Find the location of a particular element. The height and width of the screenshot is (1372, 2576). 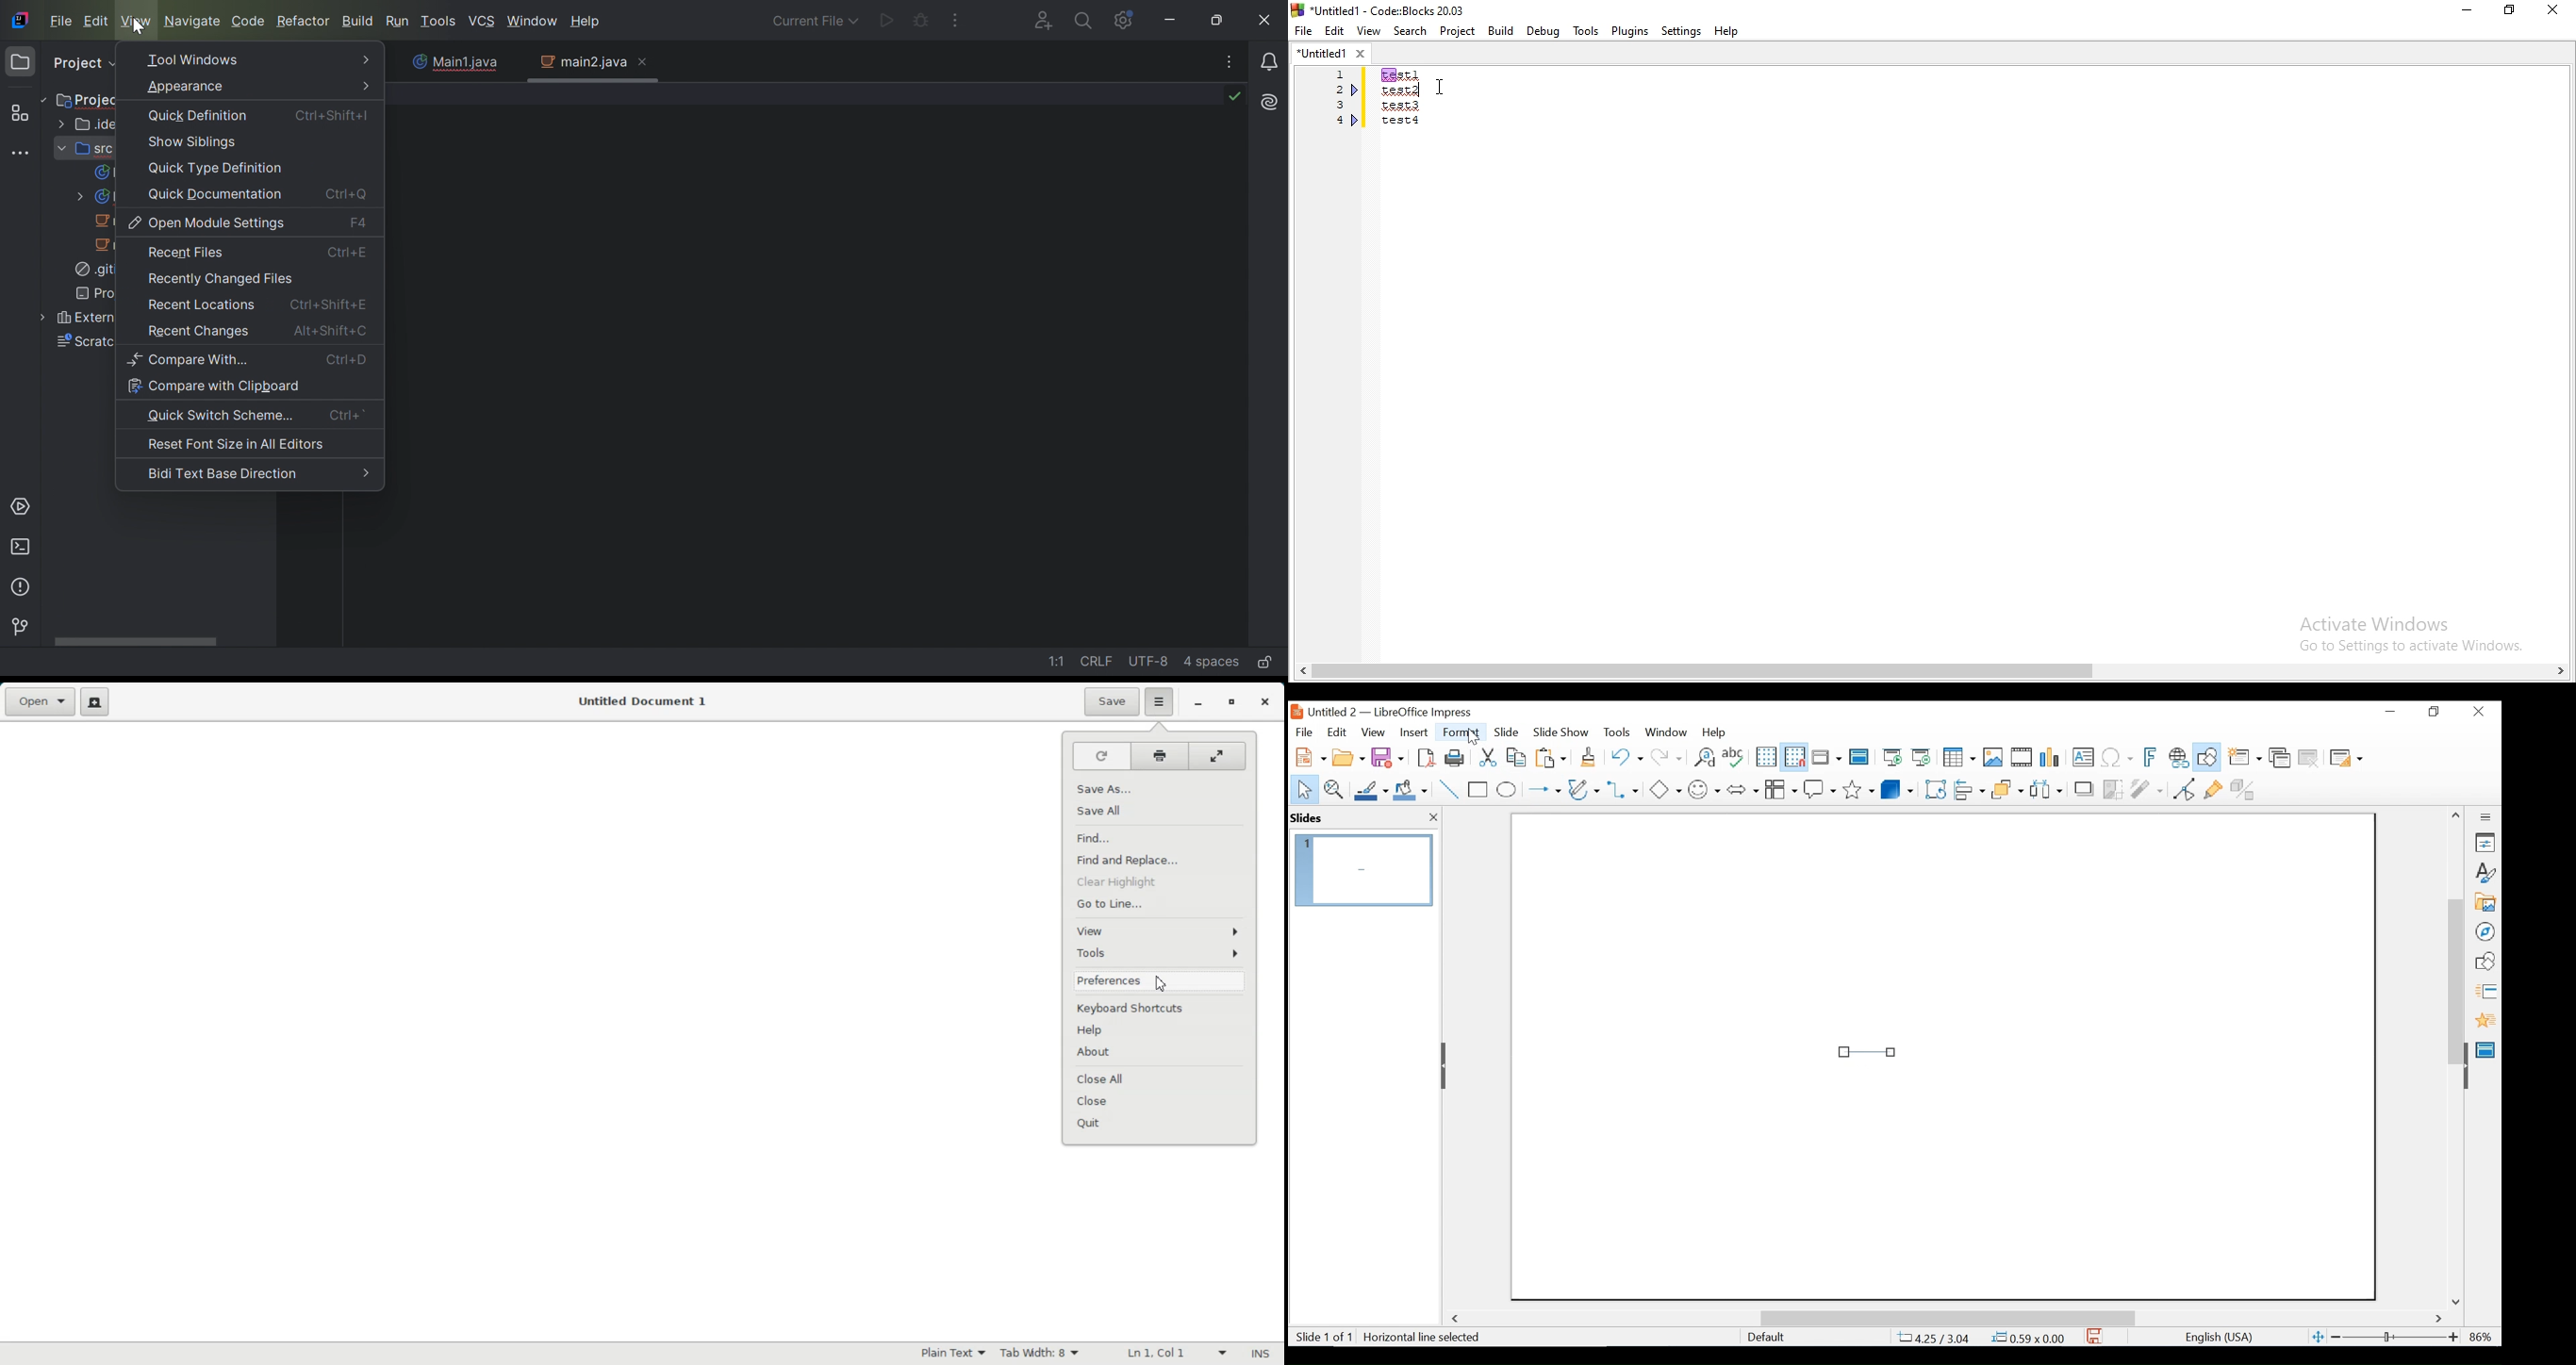

Slide Show is located at coordinates (1562, 731).